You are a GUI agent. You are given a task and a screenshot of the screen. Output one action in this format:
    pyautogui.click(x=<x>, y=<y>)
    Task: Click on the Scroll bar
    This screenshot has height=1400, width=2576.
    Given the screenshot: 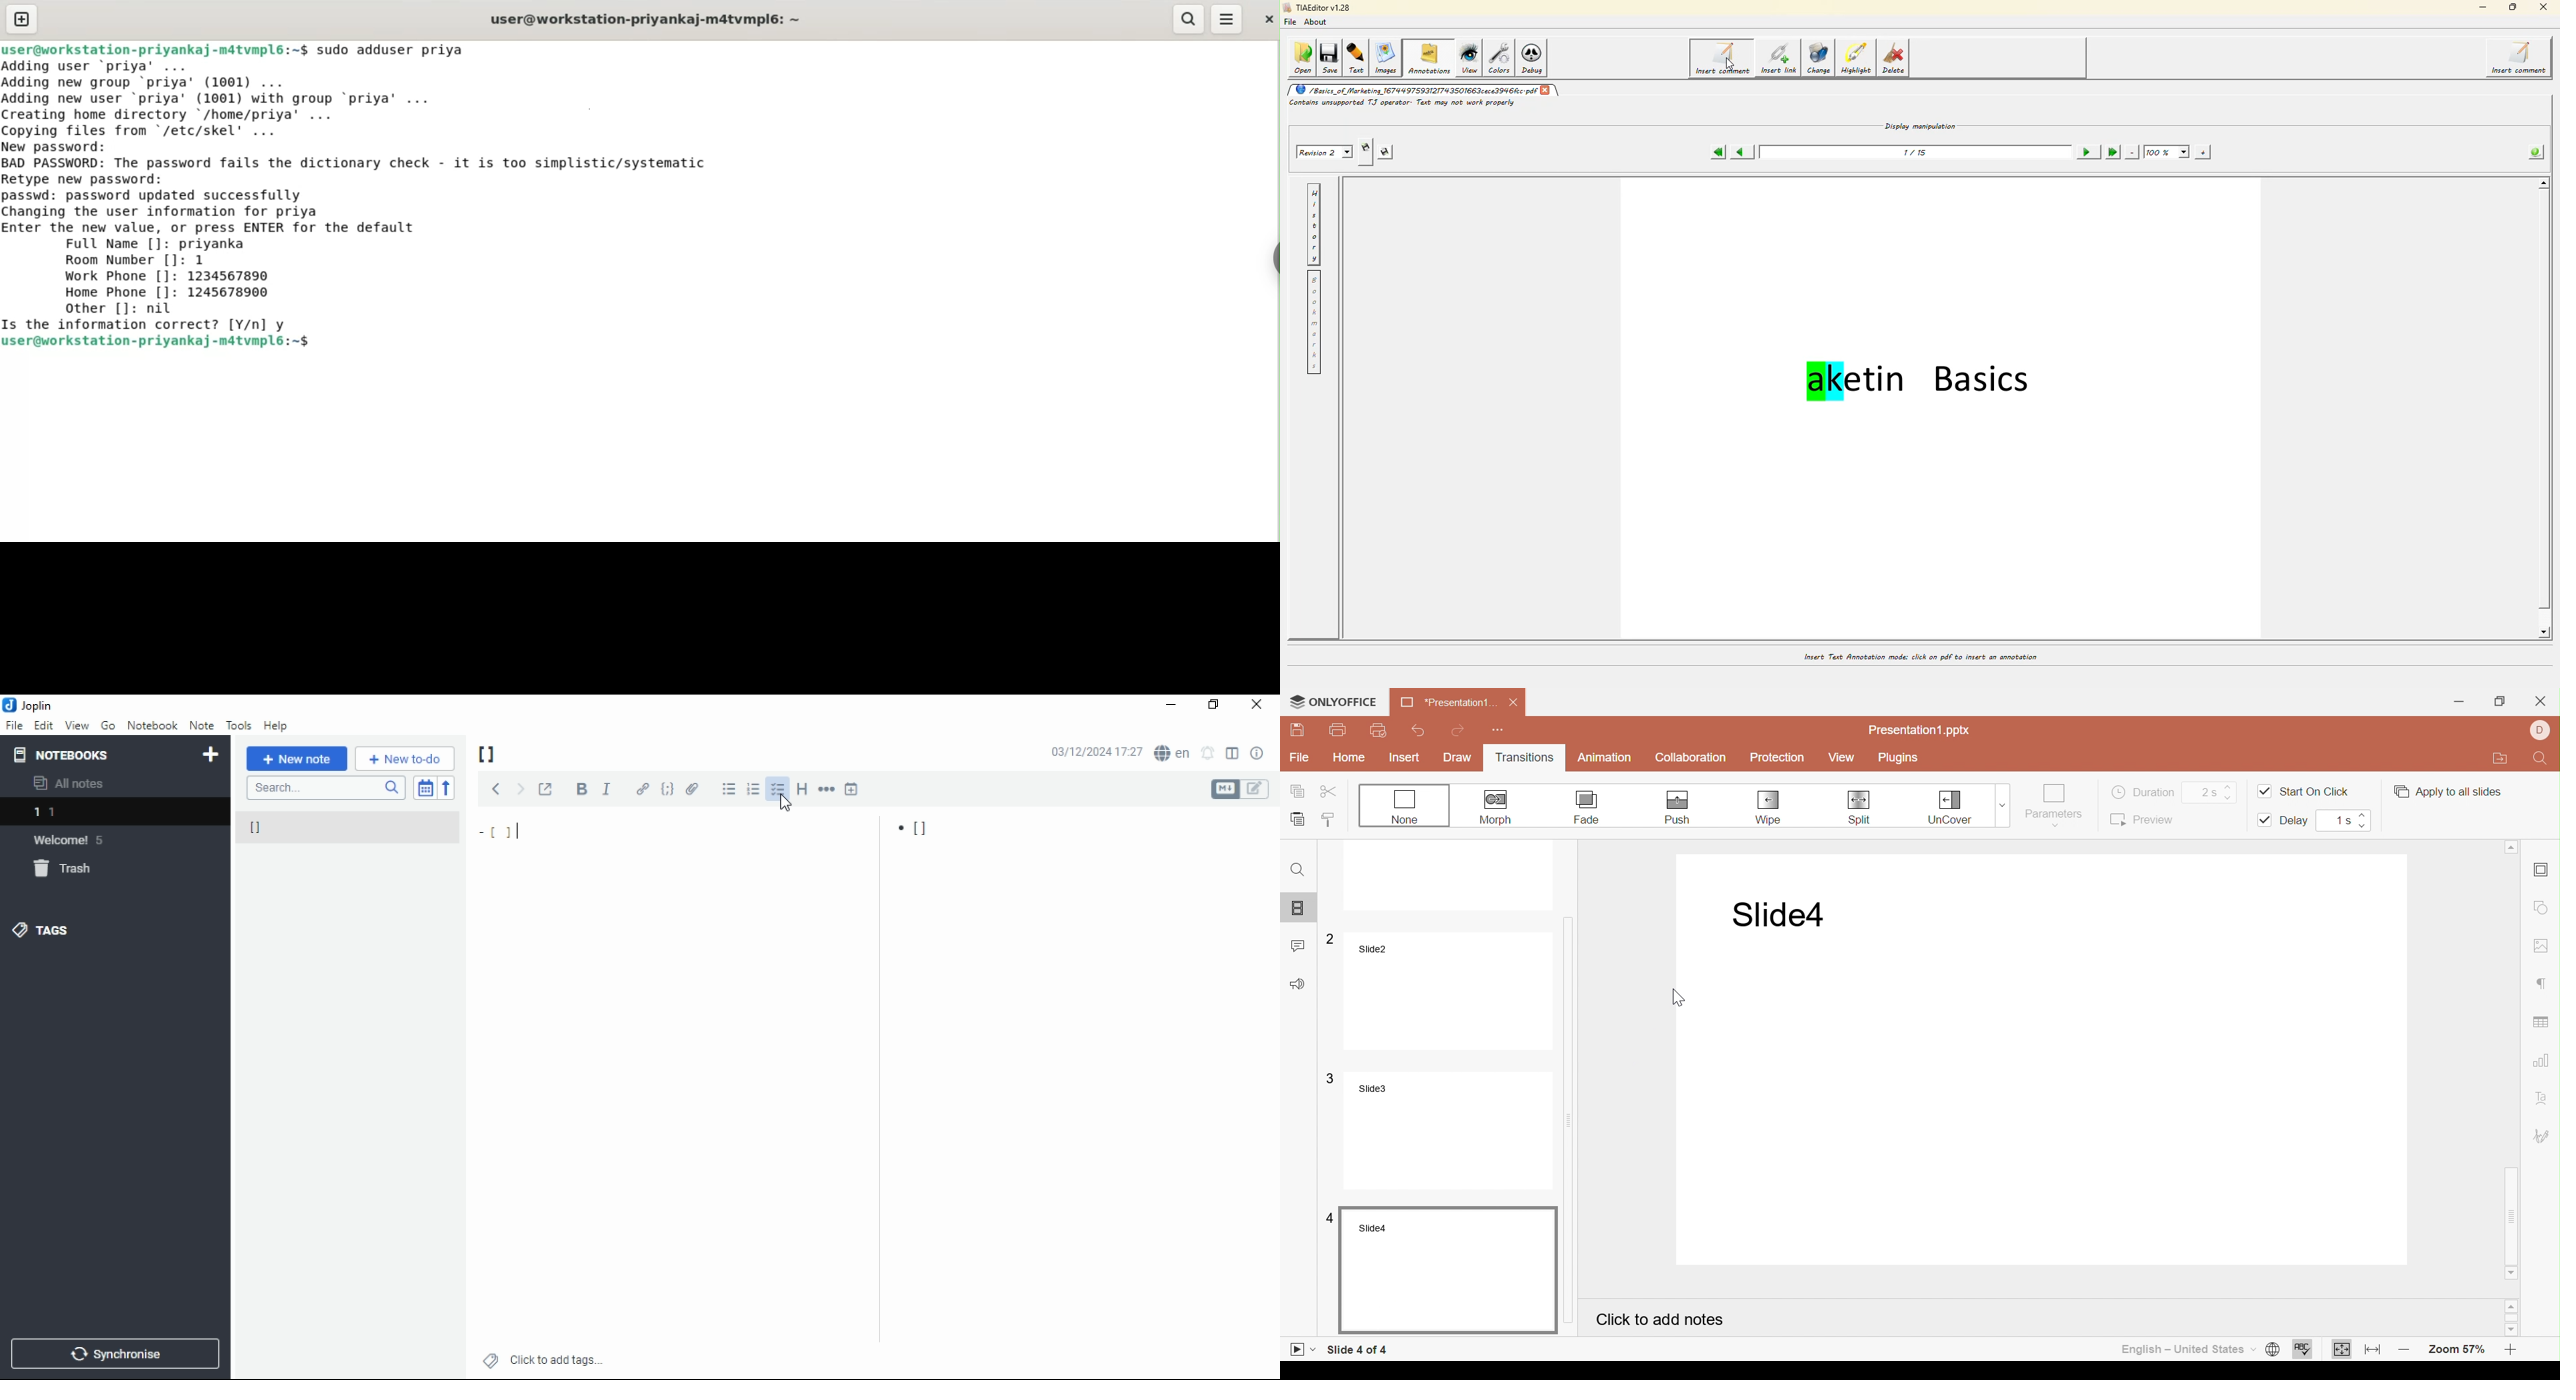 What is the action you would take?
    pyautogui.click(x=2513, y=1057)
    